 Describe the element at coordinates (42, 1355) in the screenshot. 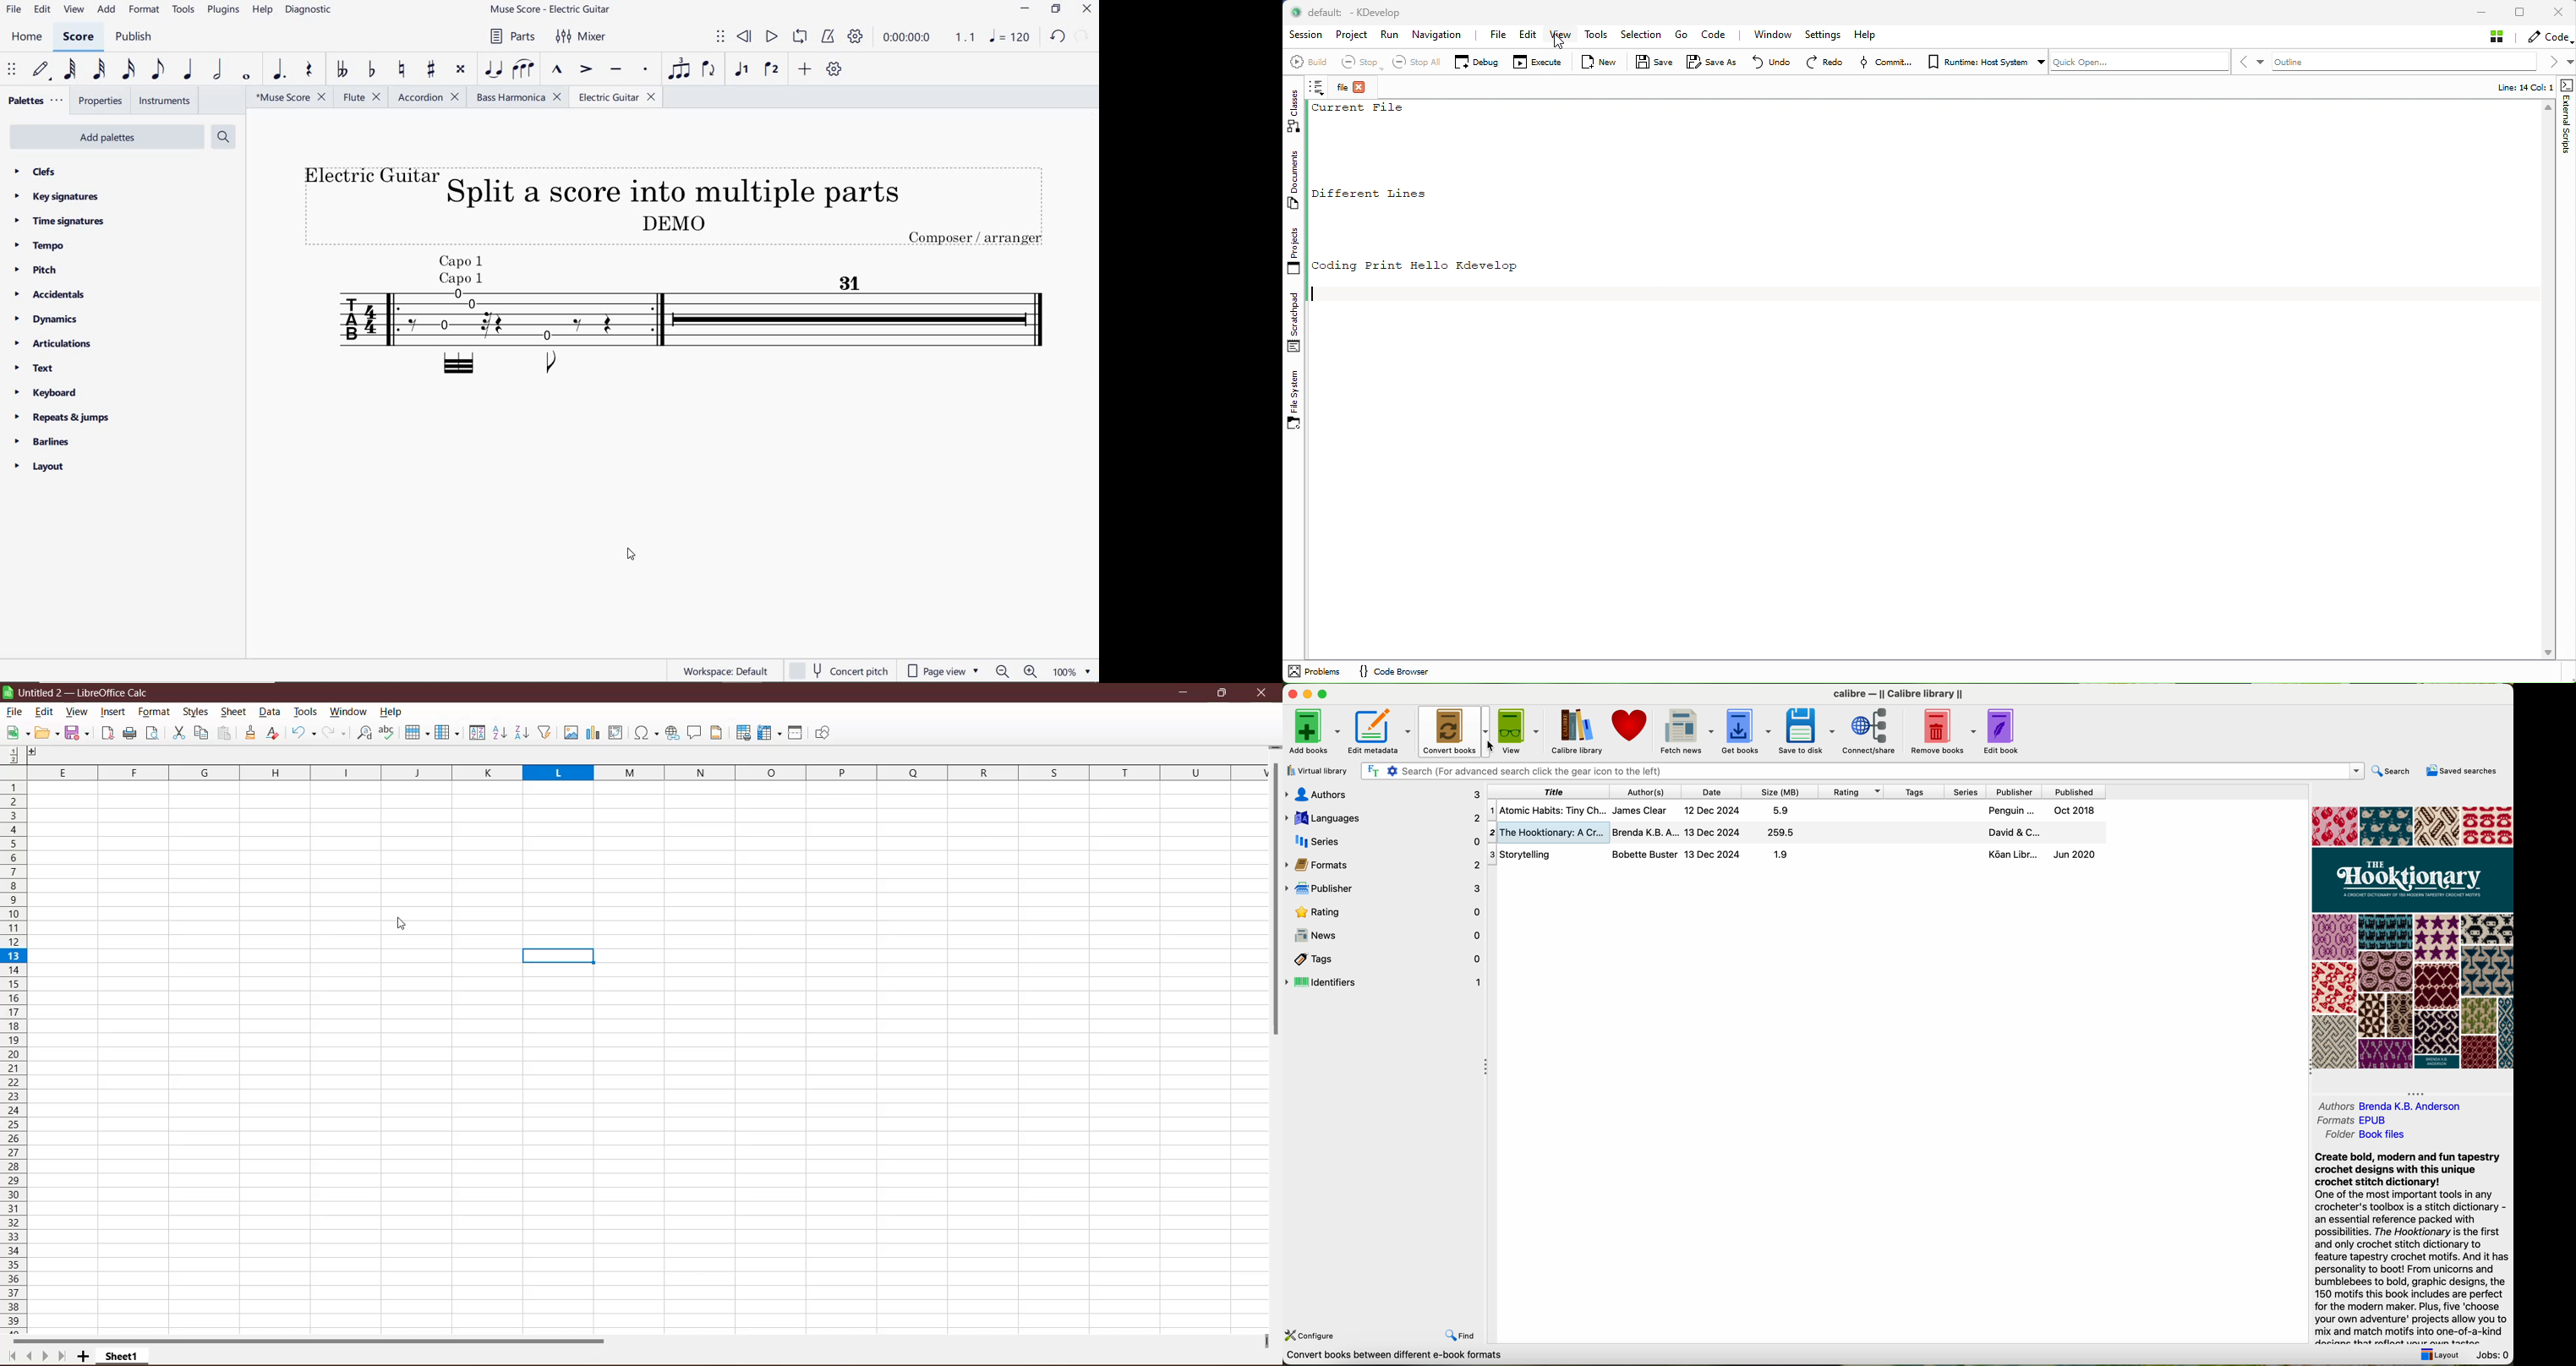

I see `Scroll to next page` at that location.